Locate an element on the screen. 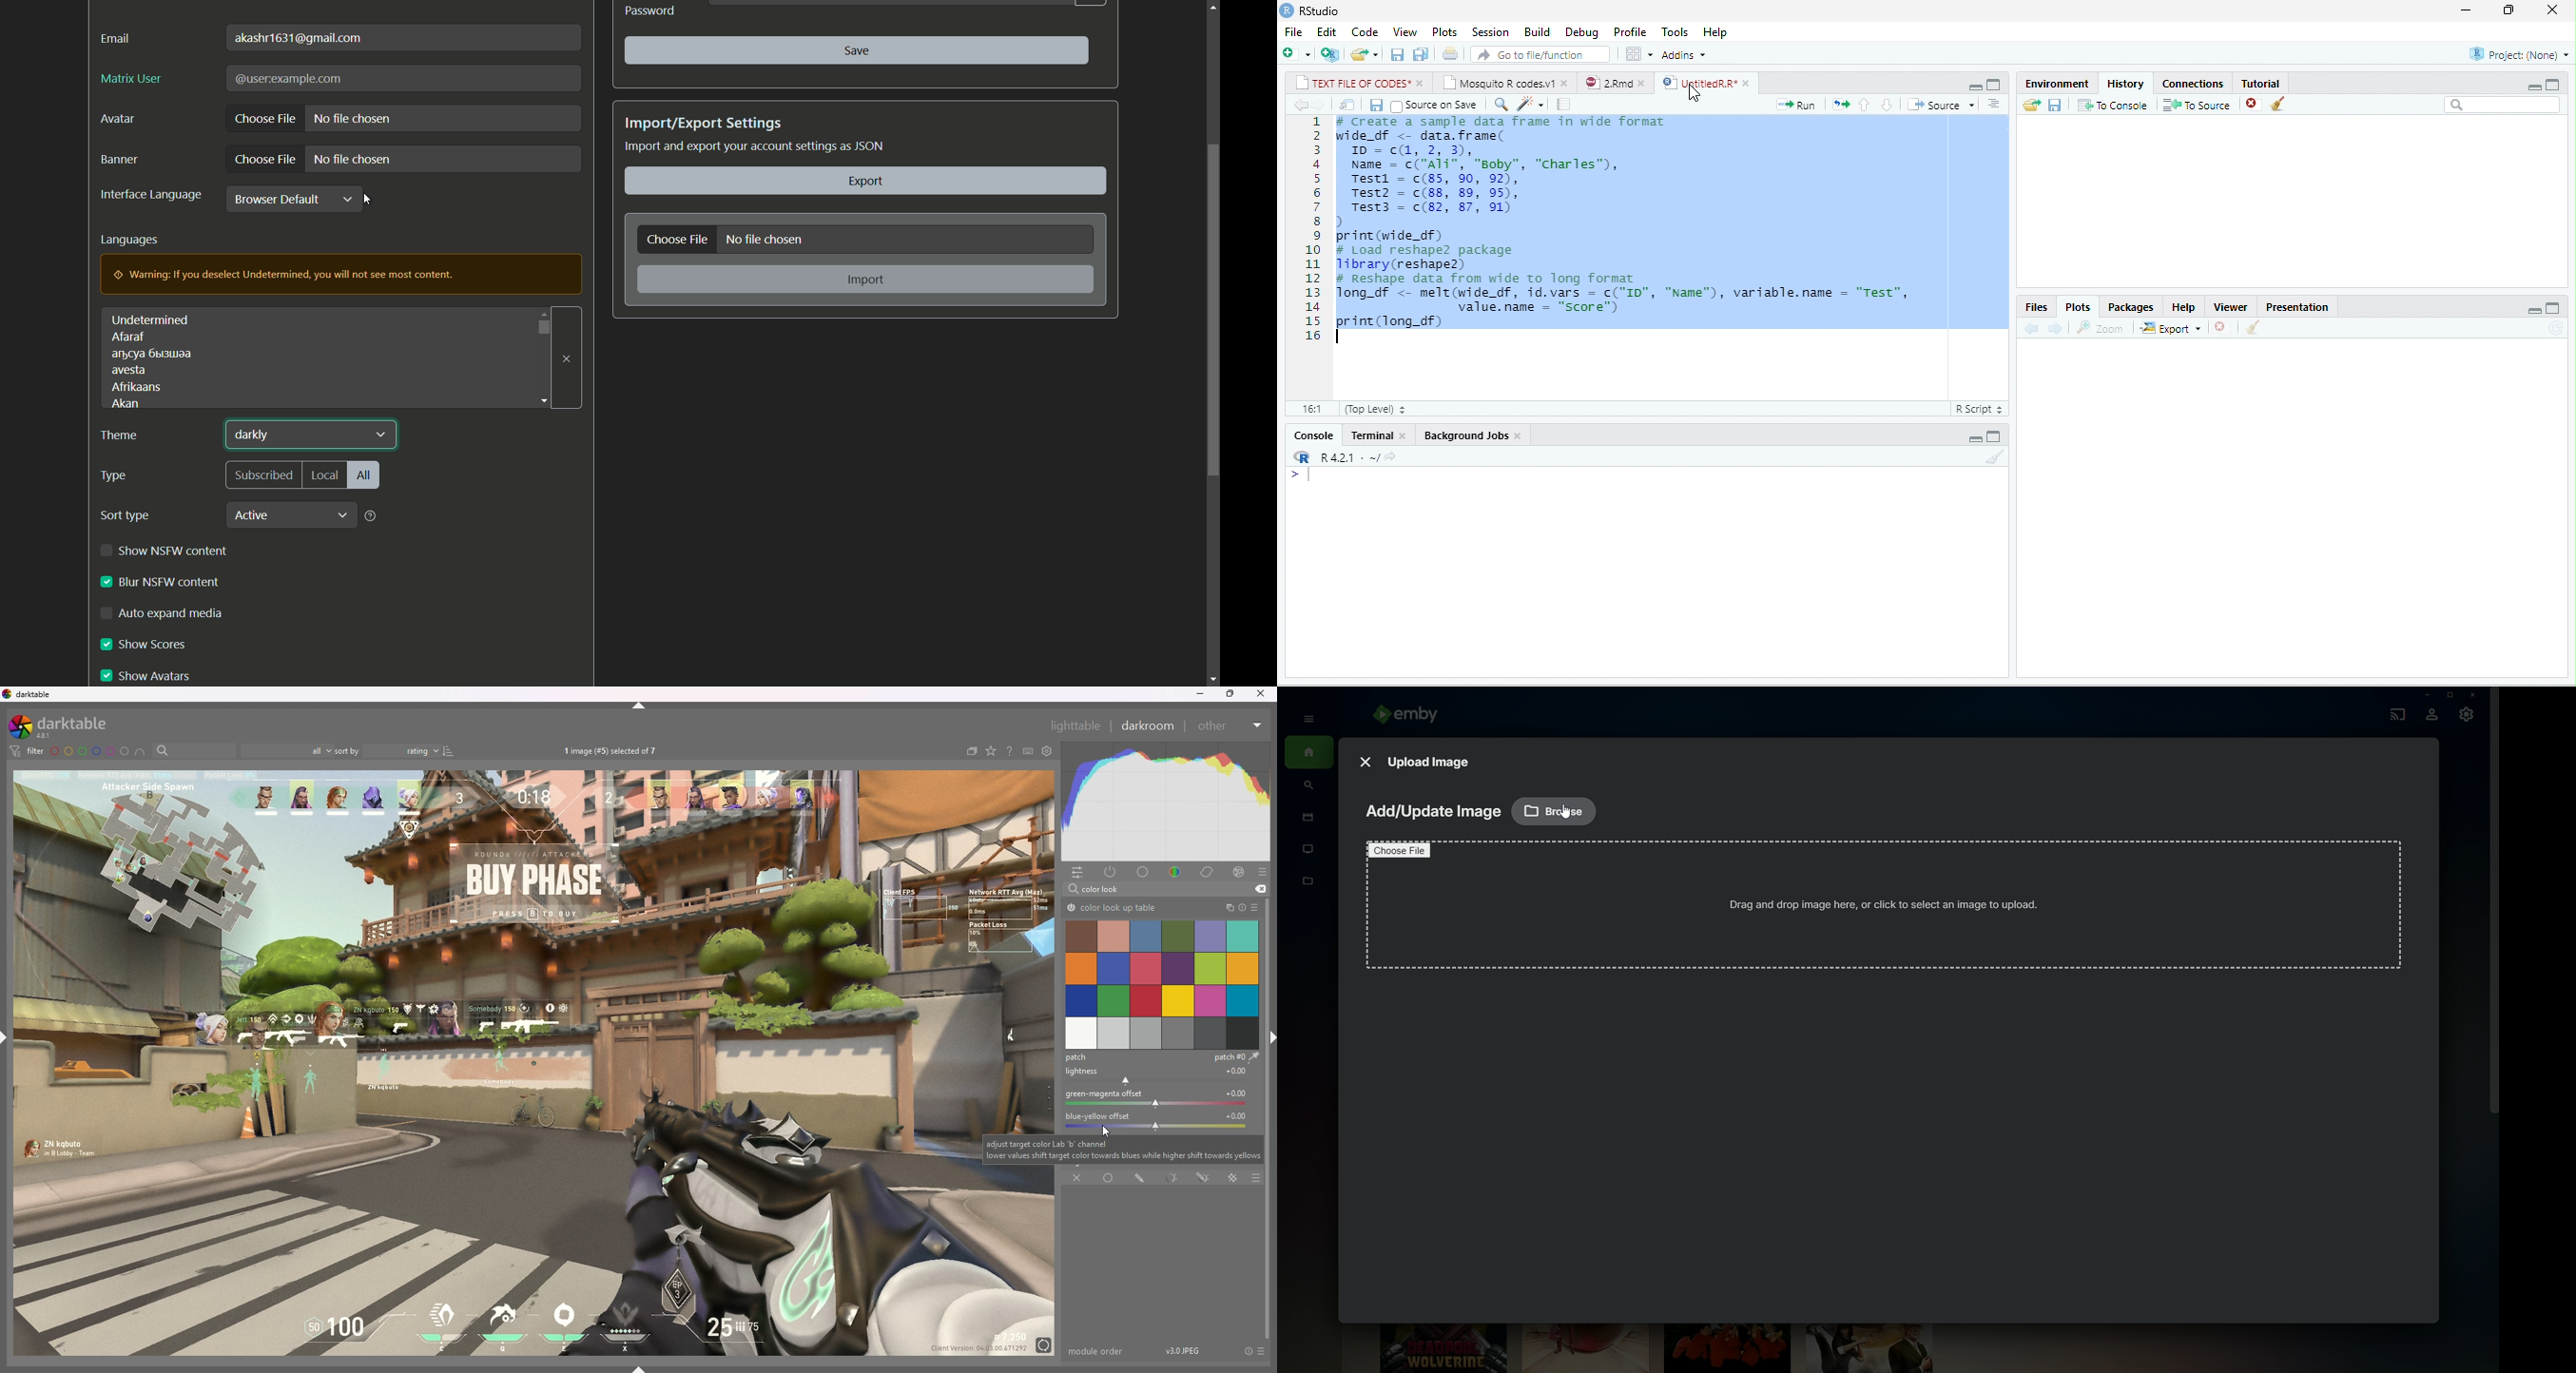  Console is located at coordinates (1313, 435).